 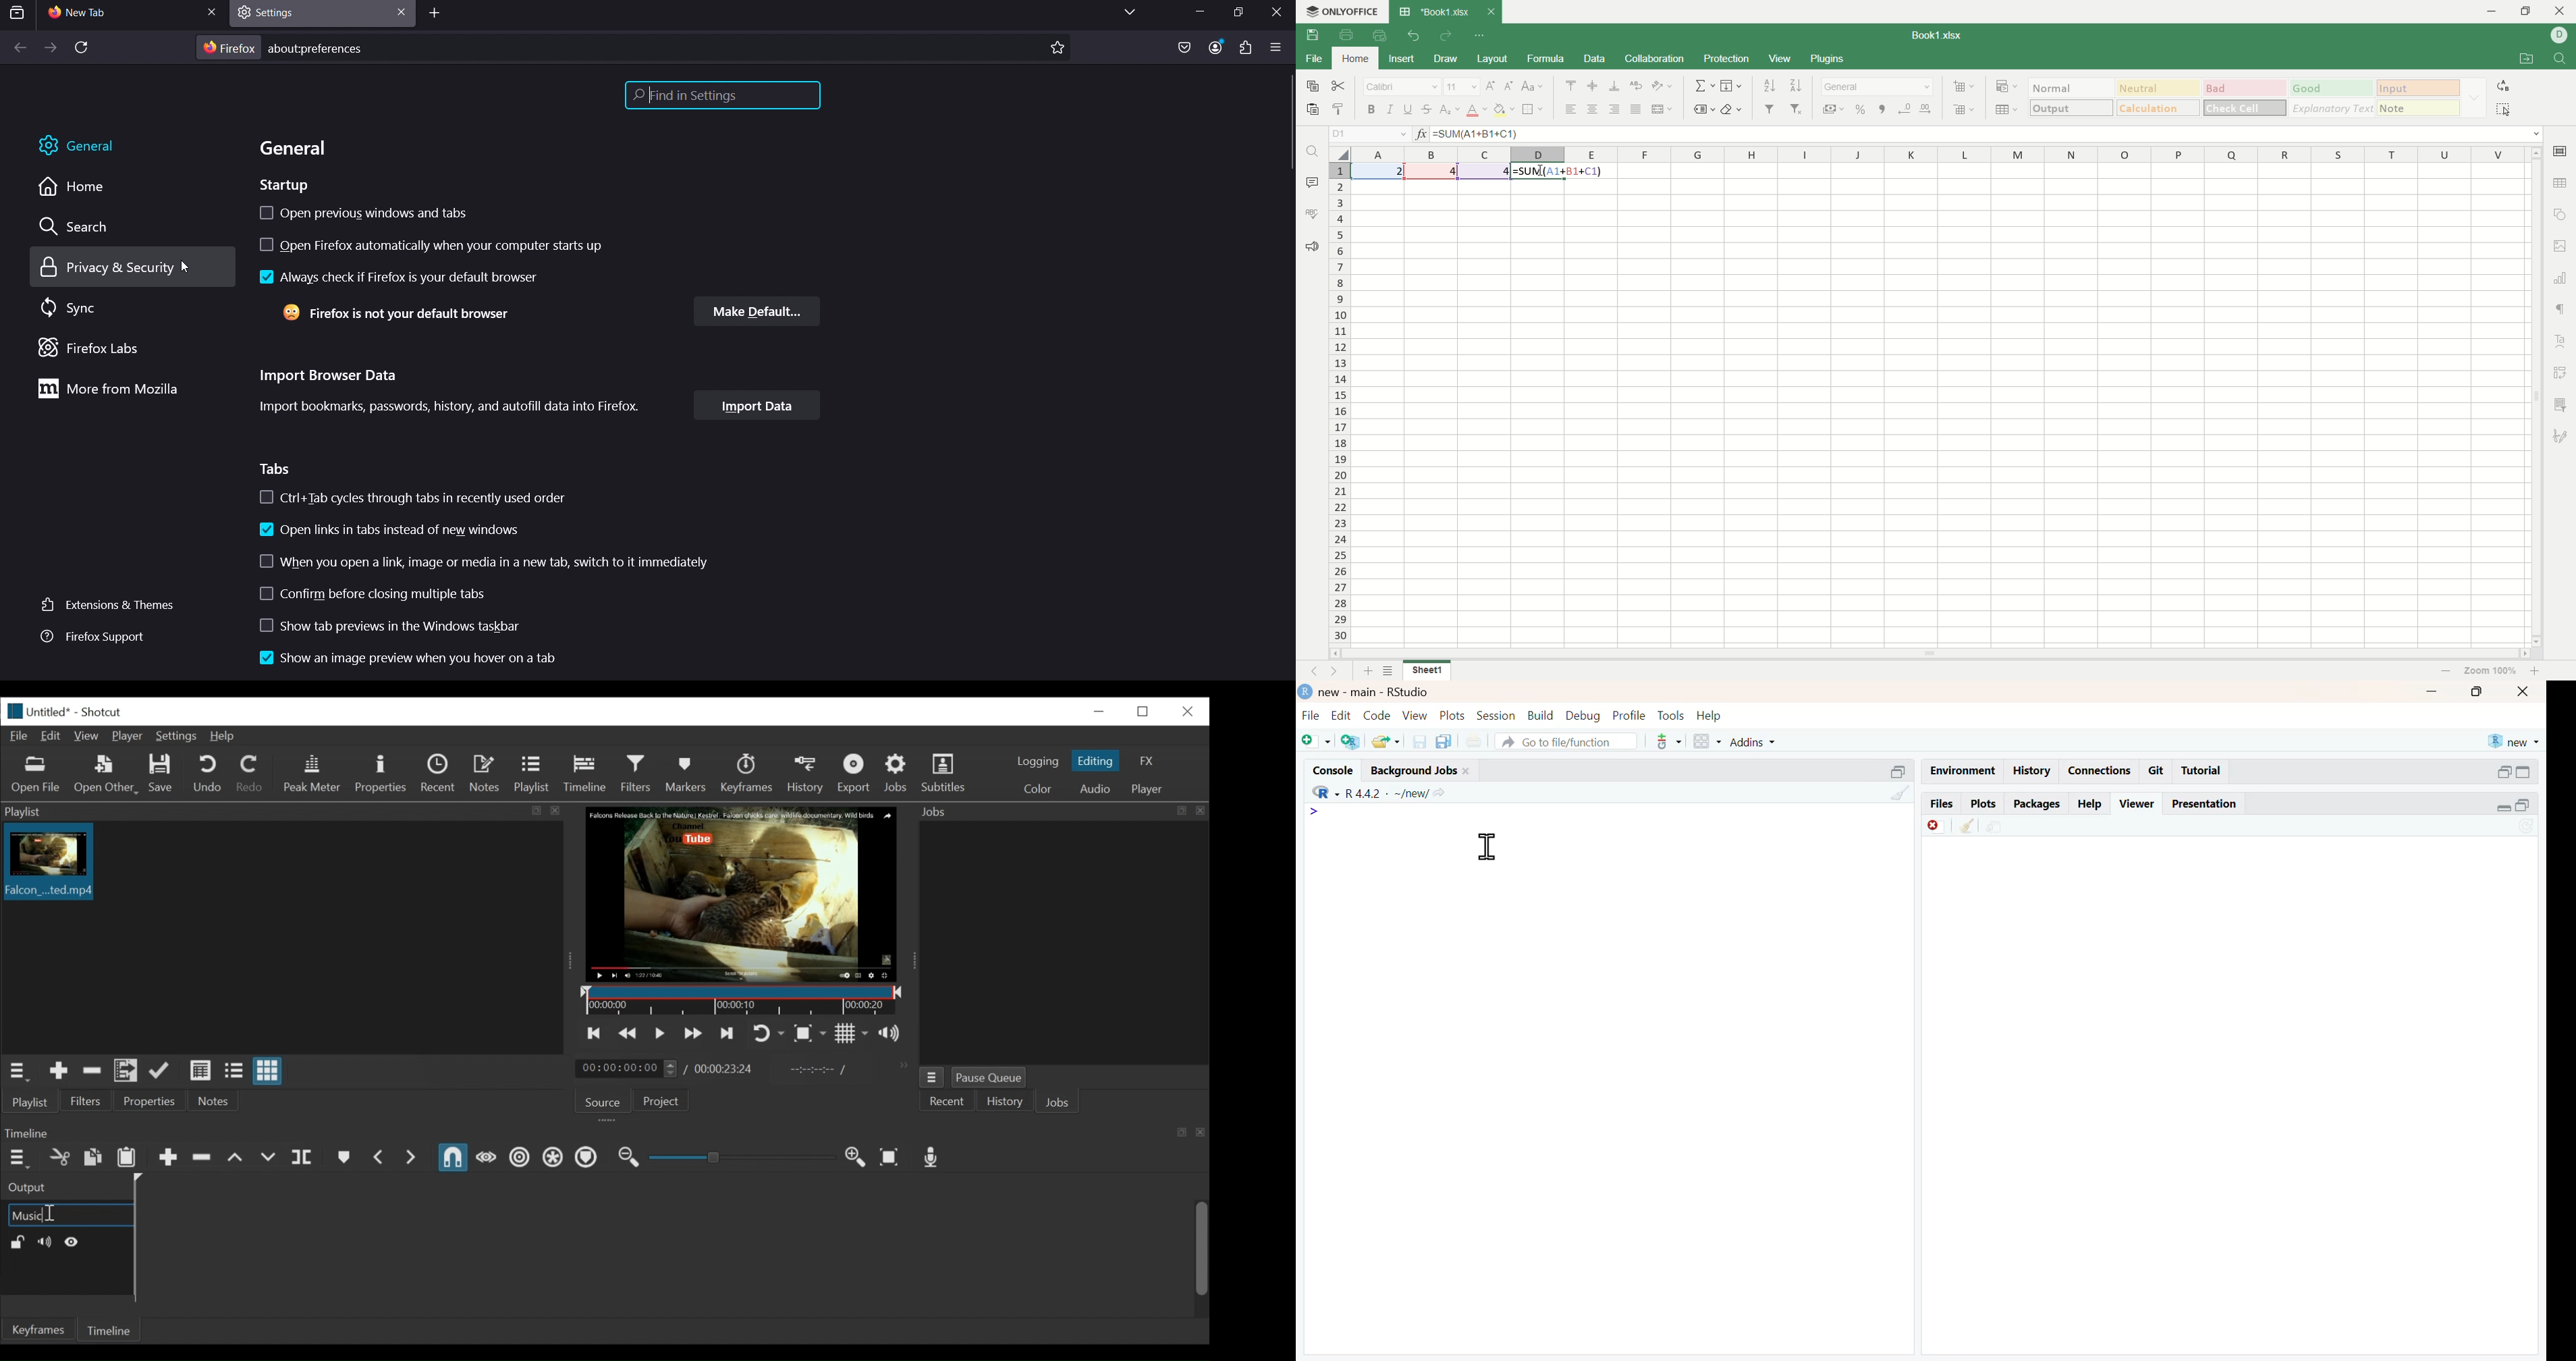 What do you see at coordinates (311, 774) in the screenshot?
I see `Peak Meter` at bounding box center [311, 774].